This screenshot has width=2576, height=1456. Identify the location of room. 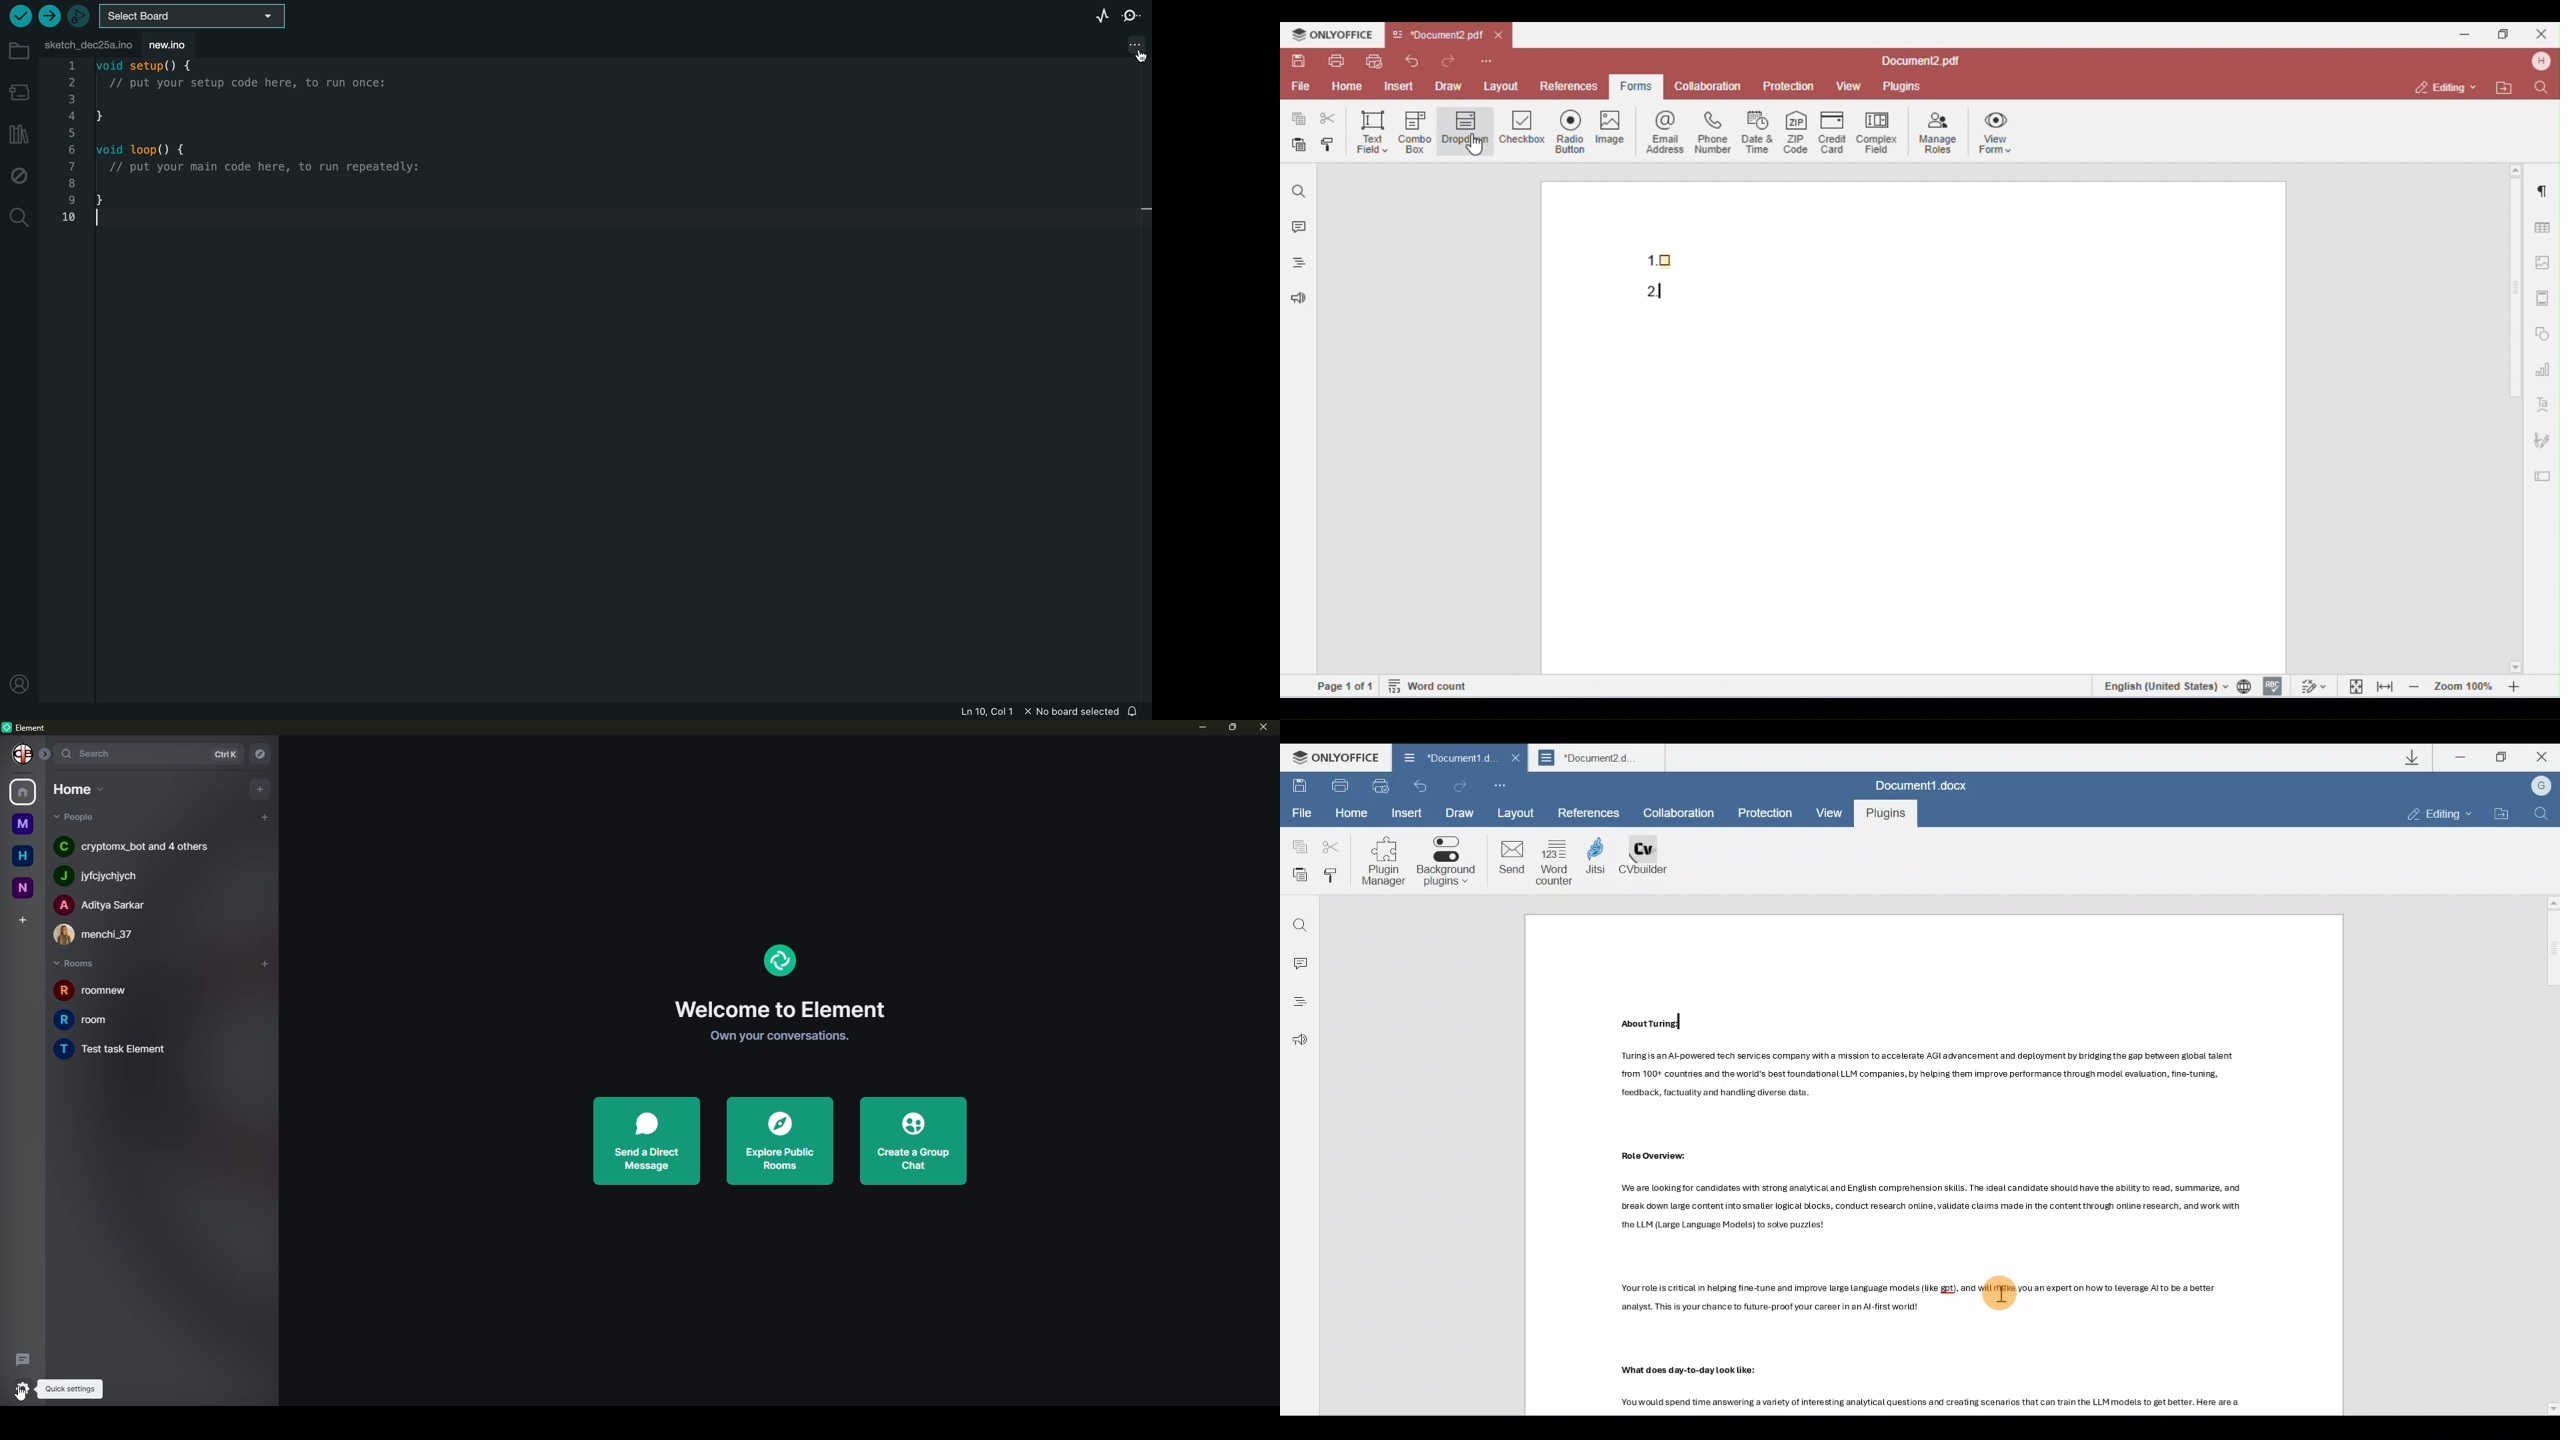
(85, 1020).